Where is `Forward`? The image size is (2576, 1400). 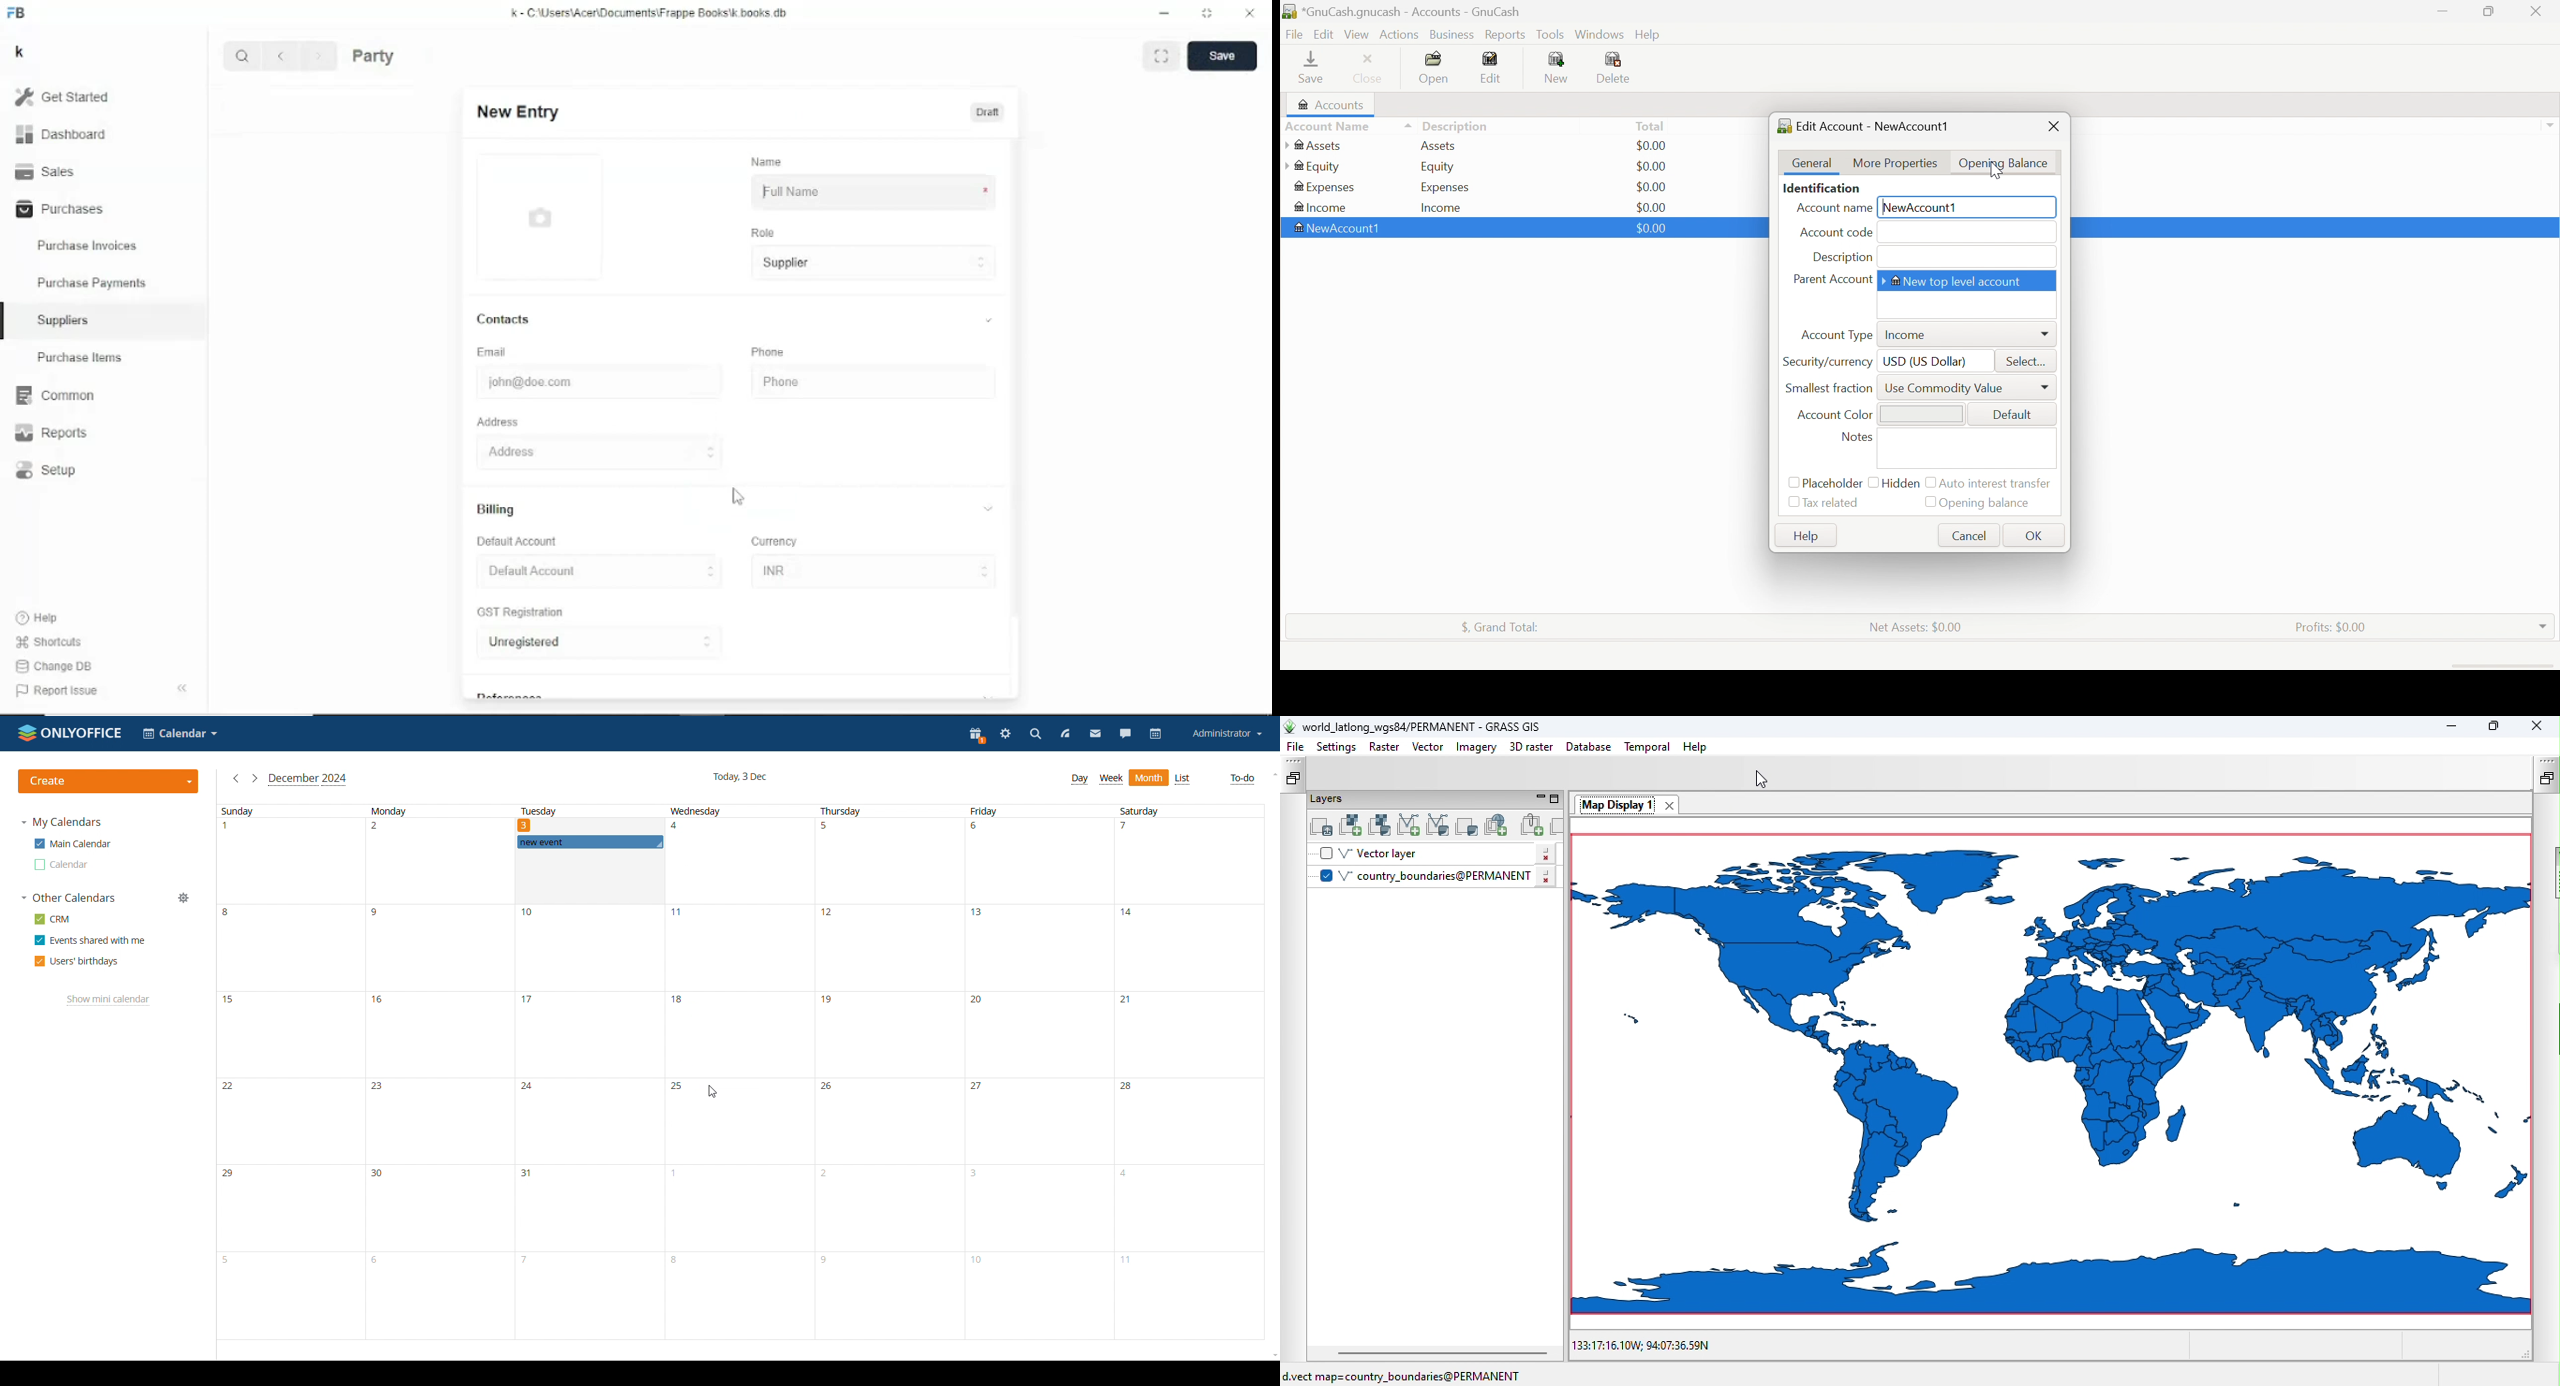
Forward is located at coordinates (320, 55).